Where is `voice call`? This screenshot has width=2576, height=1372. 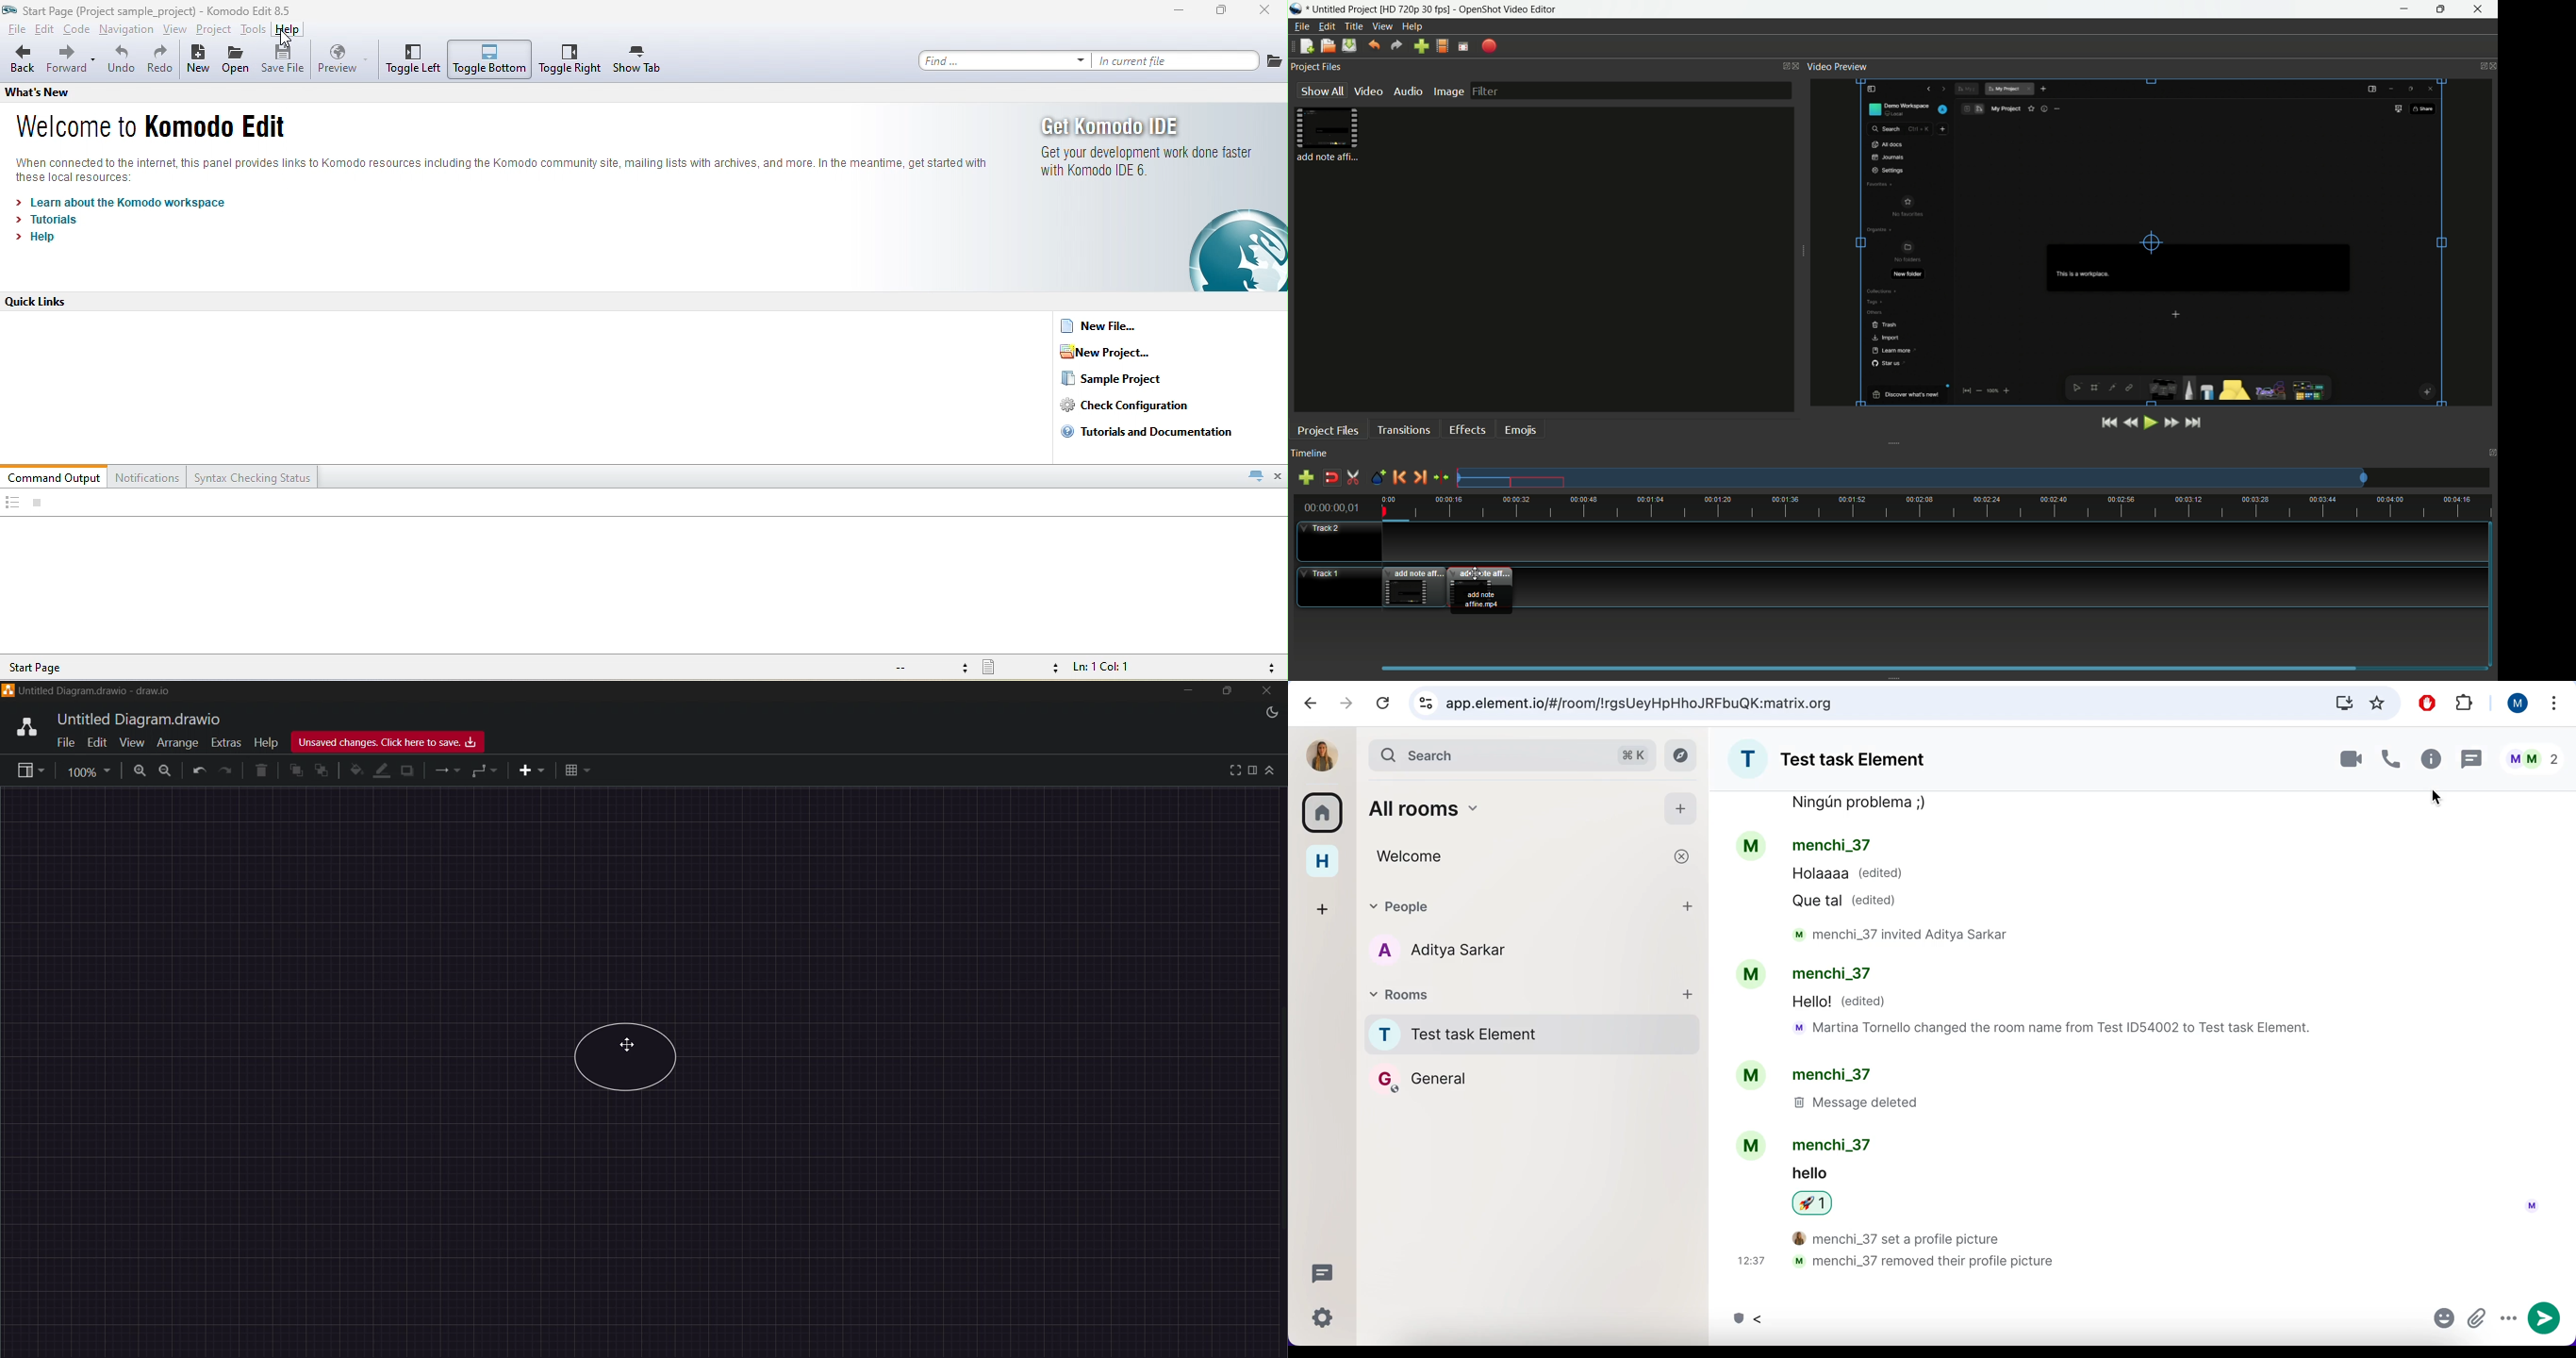
voice call is located at coordinates (2390, 758).